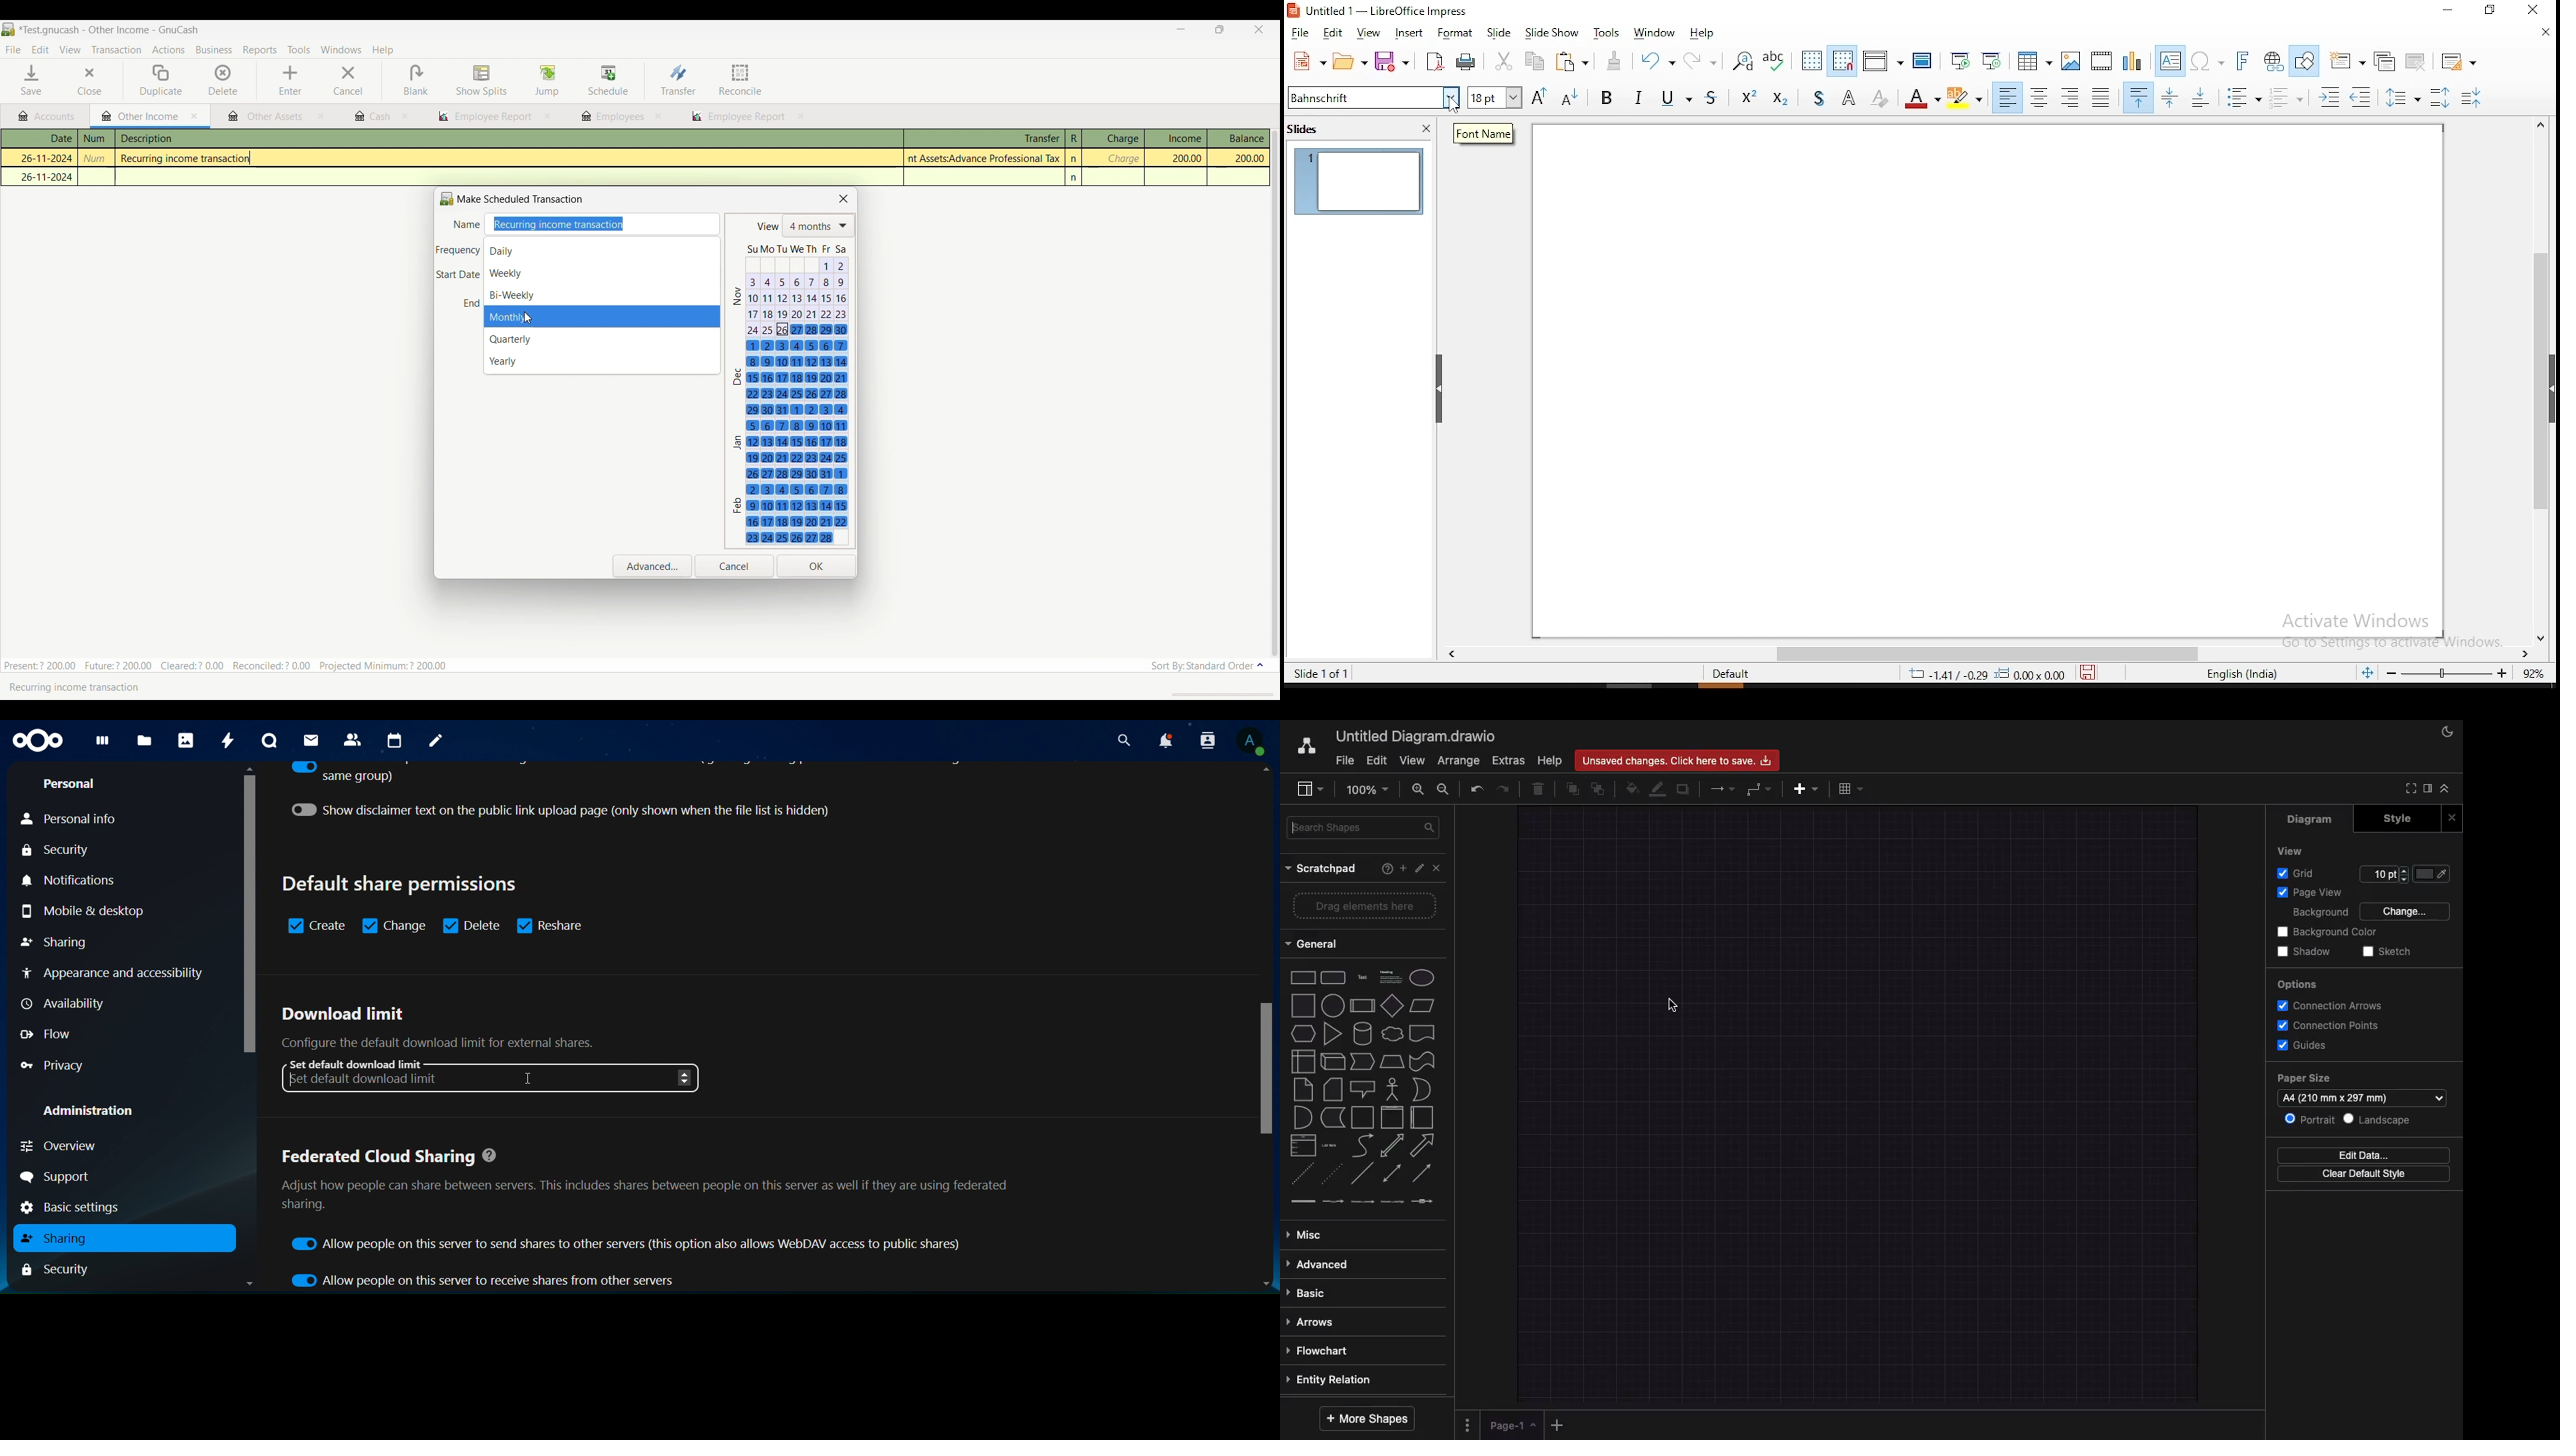 This screenshot has height=1456, width=2576. What do you see at coordinates (1963, 61) in the screenshot?
I see `start from first slide` at bounding box center [1963, 61].